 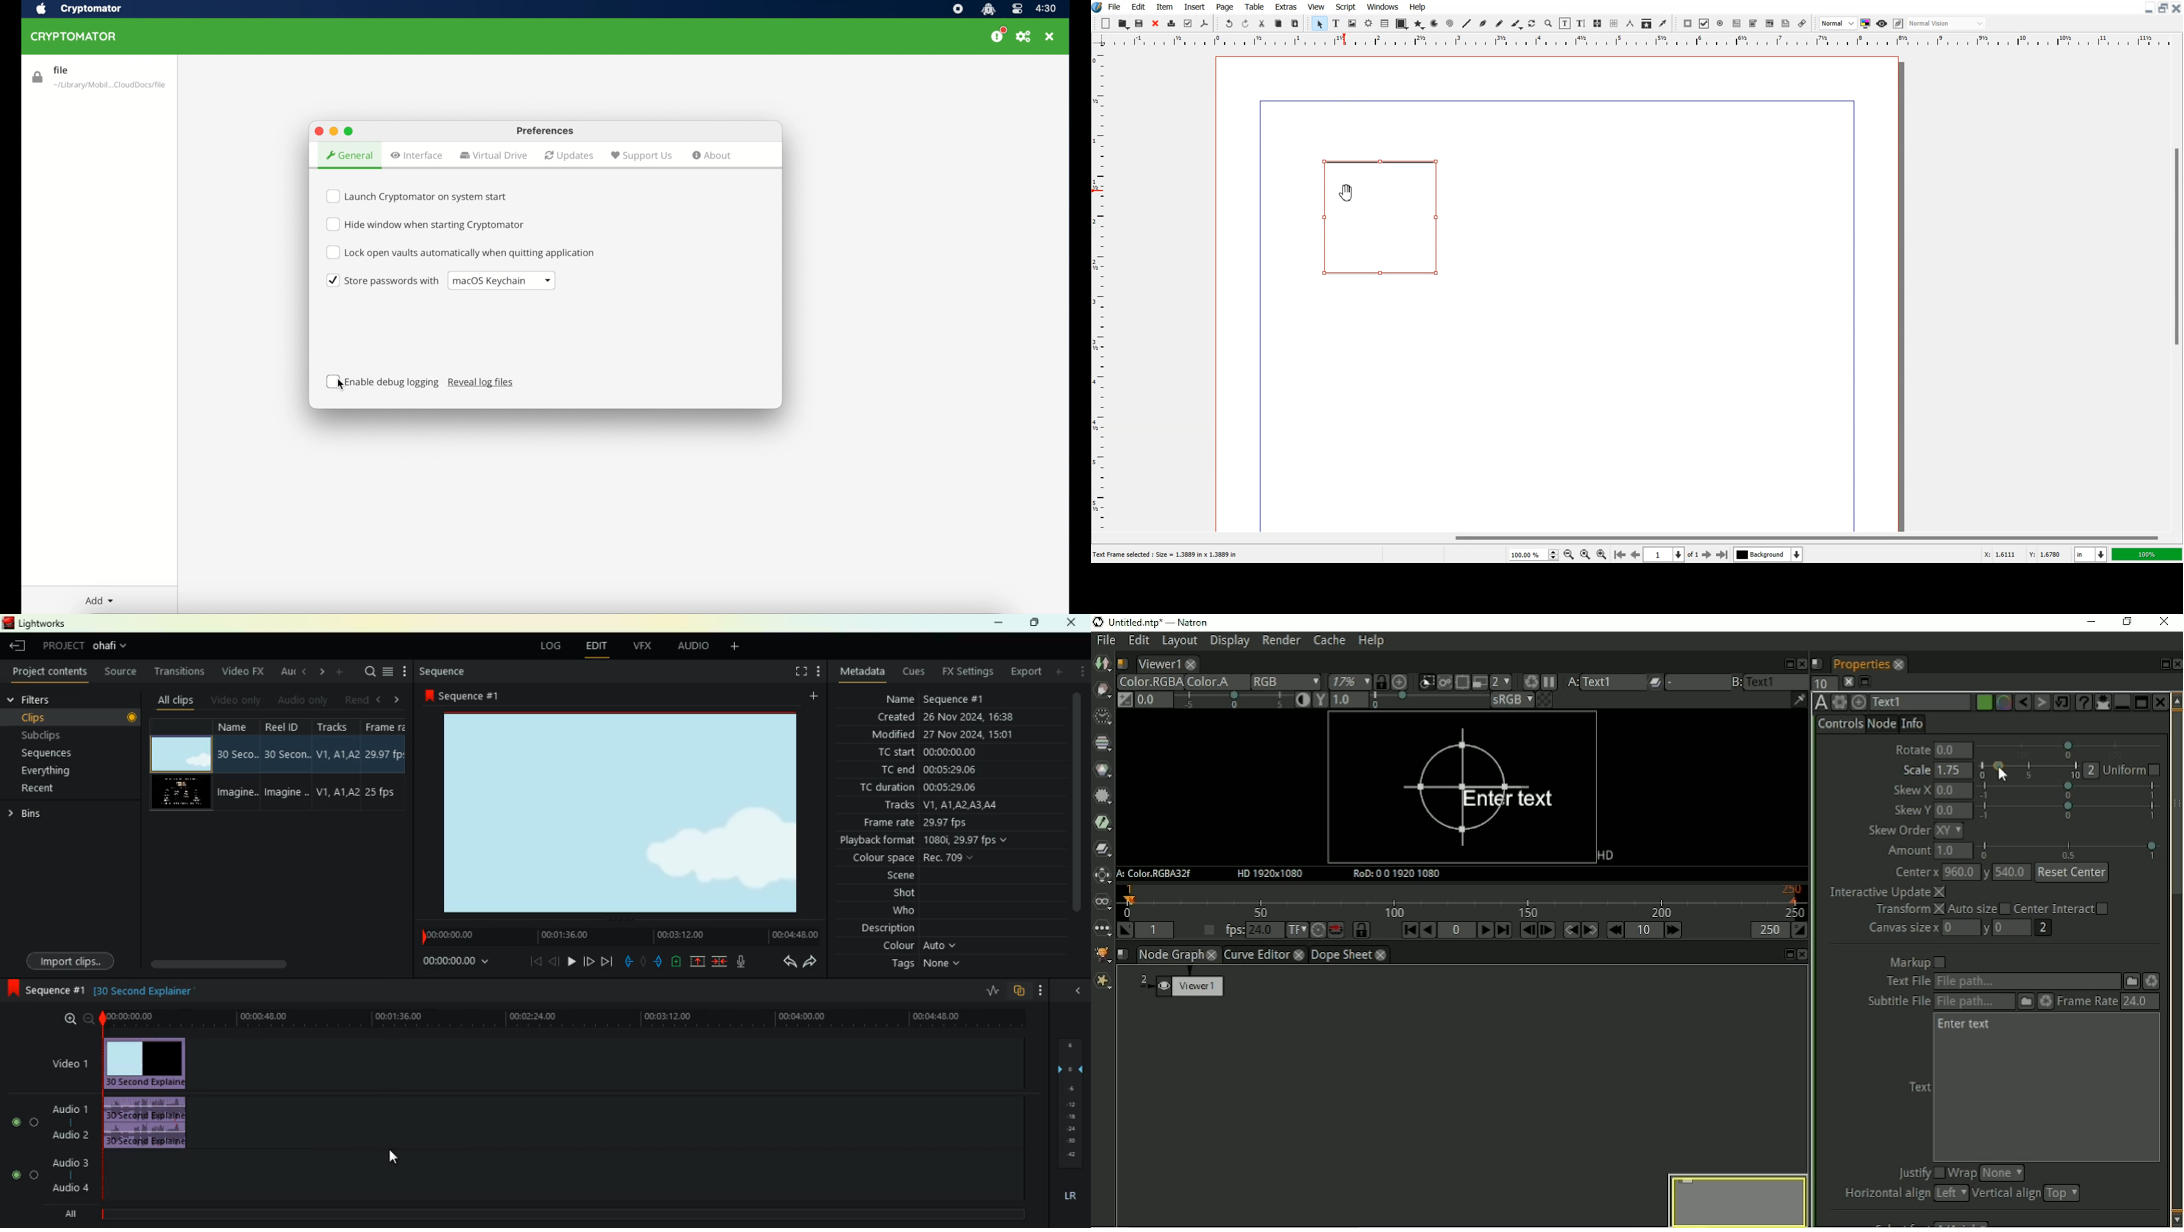 What do you see at coordinates (1570, 931) in the screenshot?
I see `Previous keyframe` at bounding box center [1570, 931].